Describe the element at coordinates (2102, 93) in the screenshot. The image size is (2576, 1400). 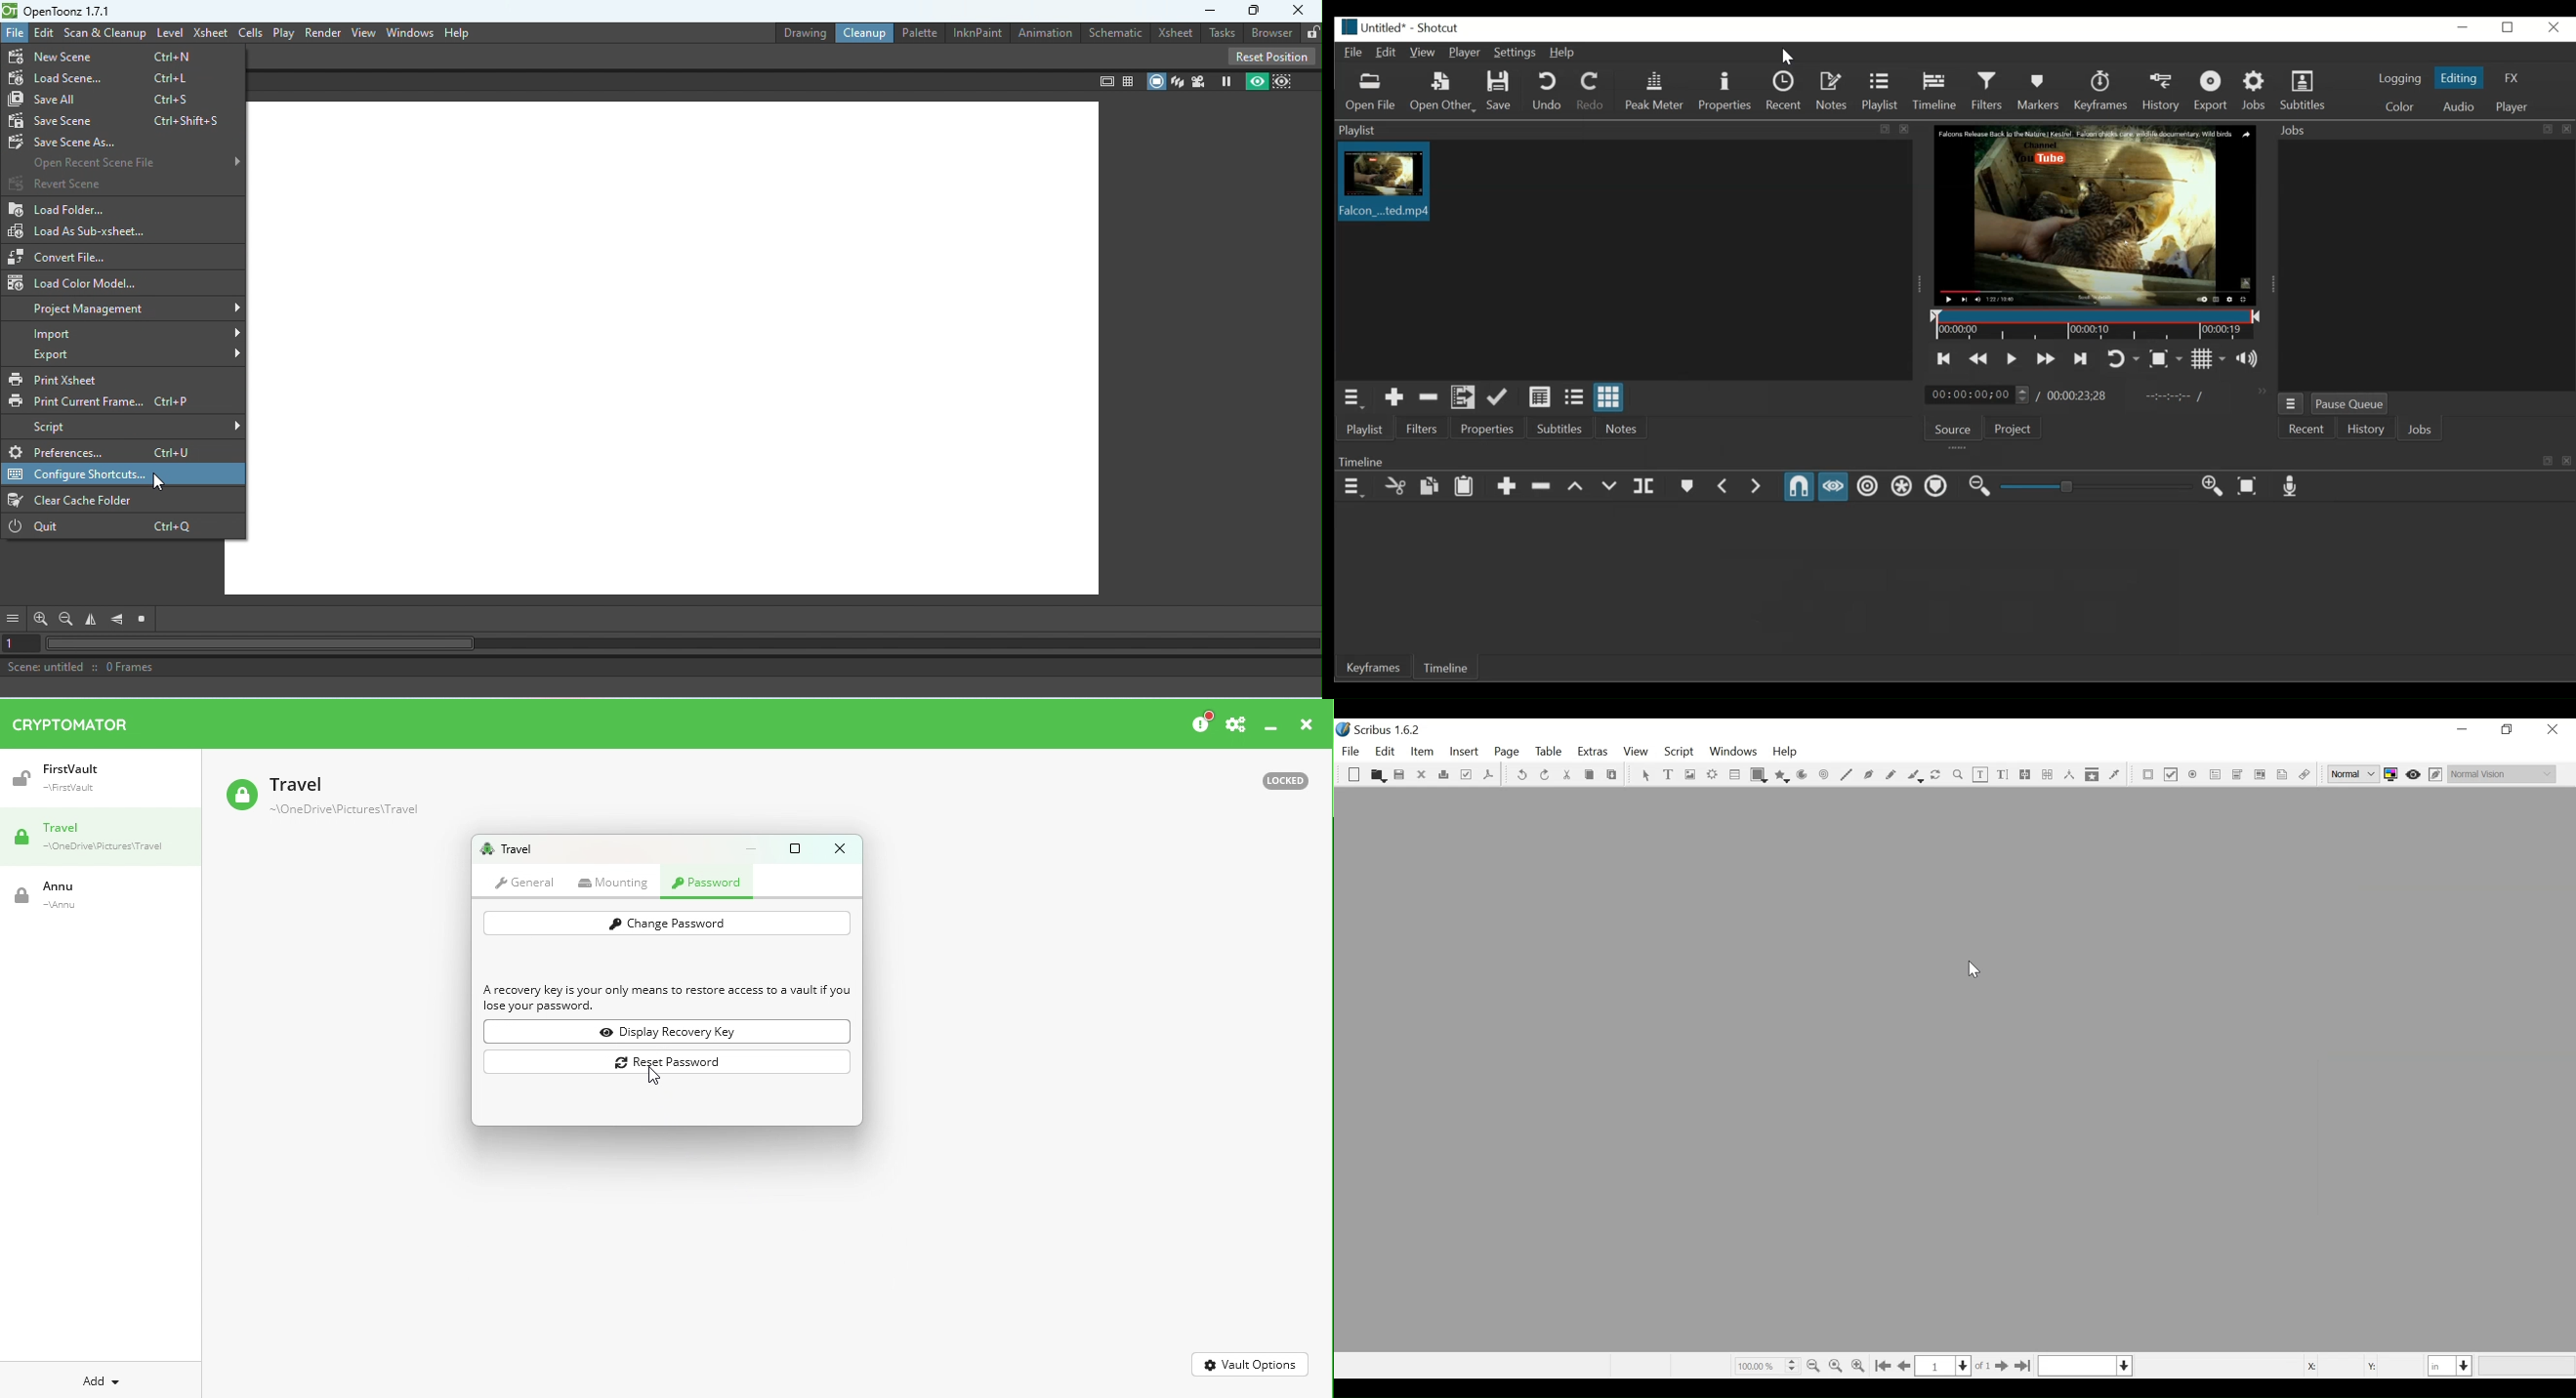
I see `Keyframes` at that location.